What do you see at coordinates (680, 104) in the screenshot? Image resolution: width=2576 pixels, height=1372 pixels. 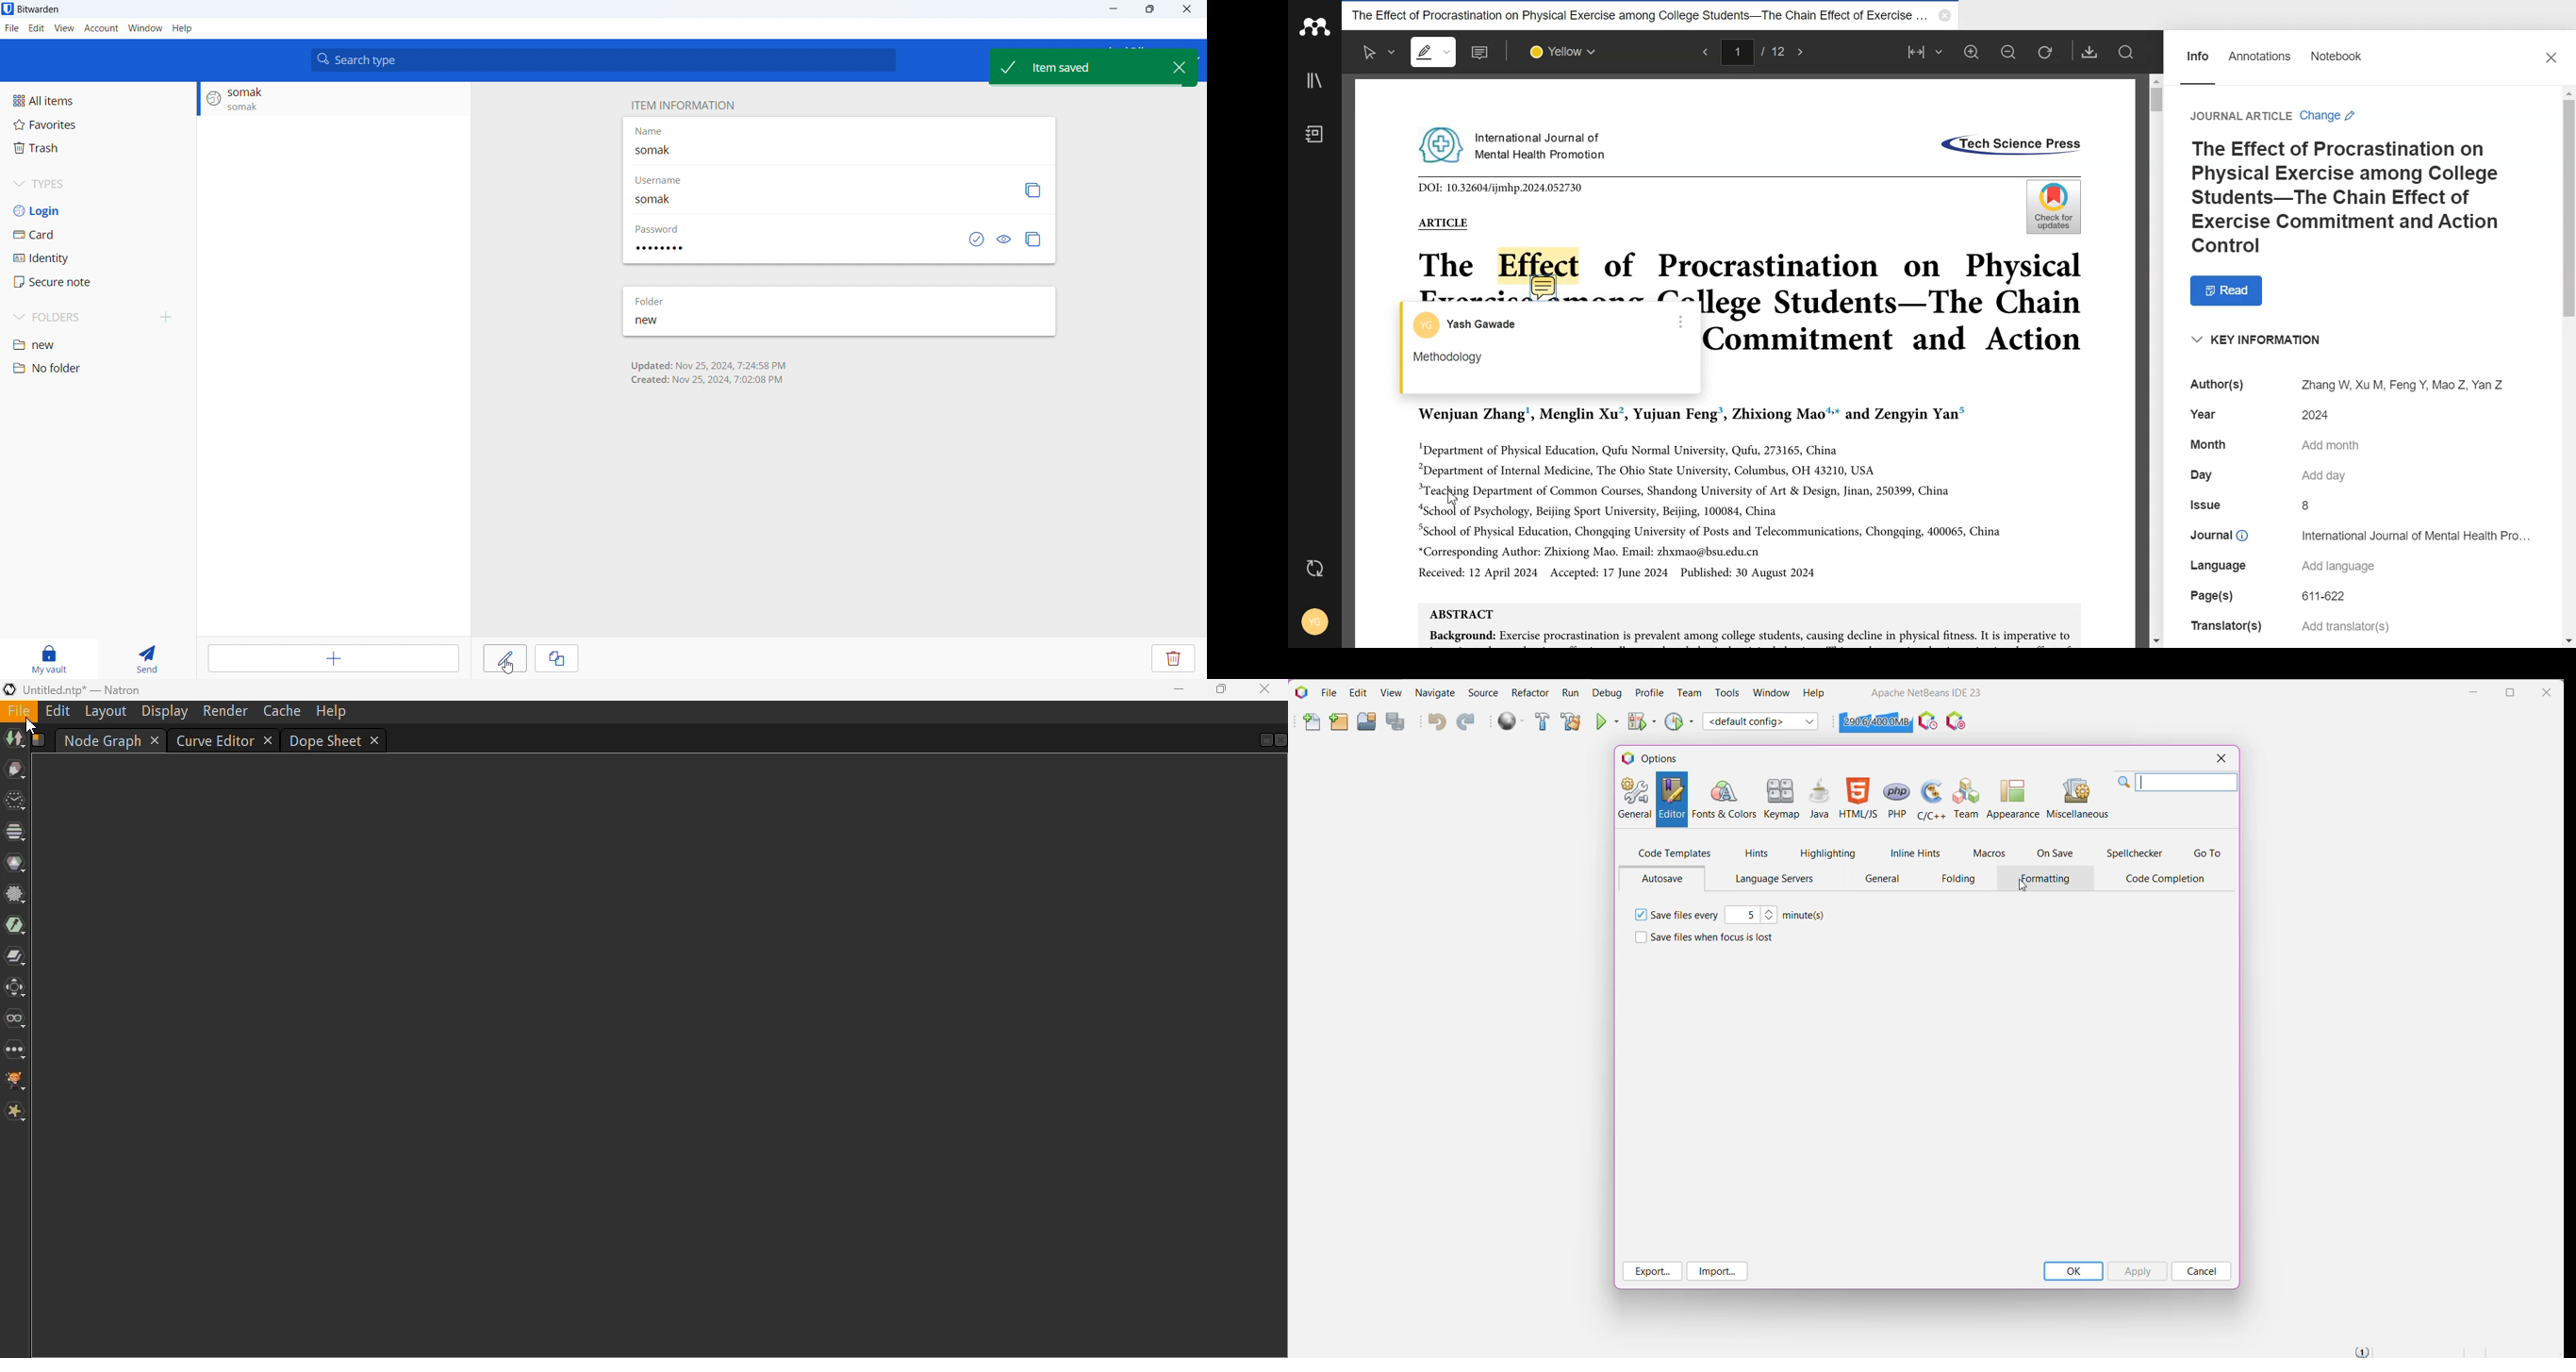 I see `item information` at bounding box center [680, 104].